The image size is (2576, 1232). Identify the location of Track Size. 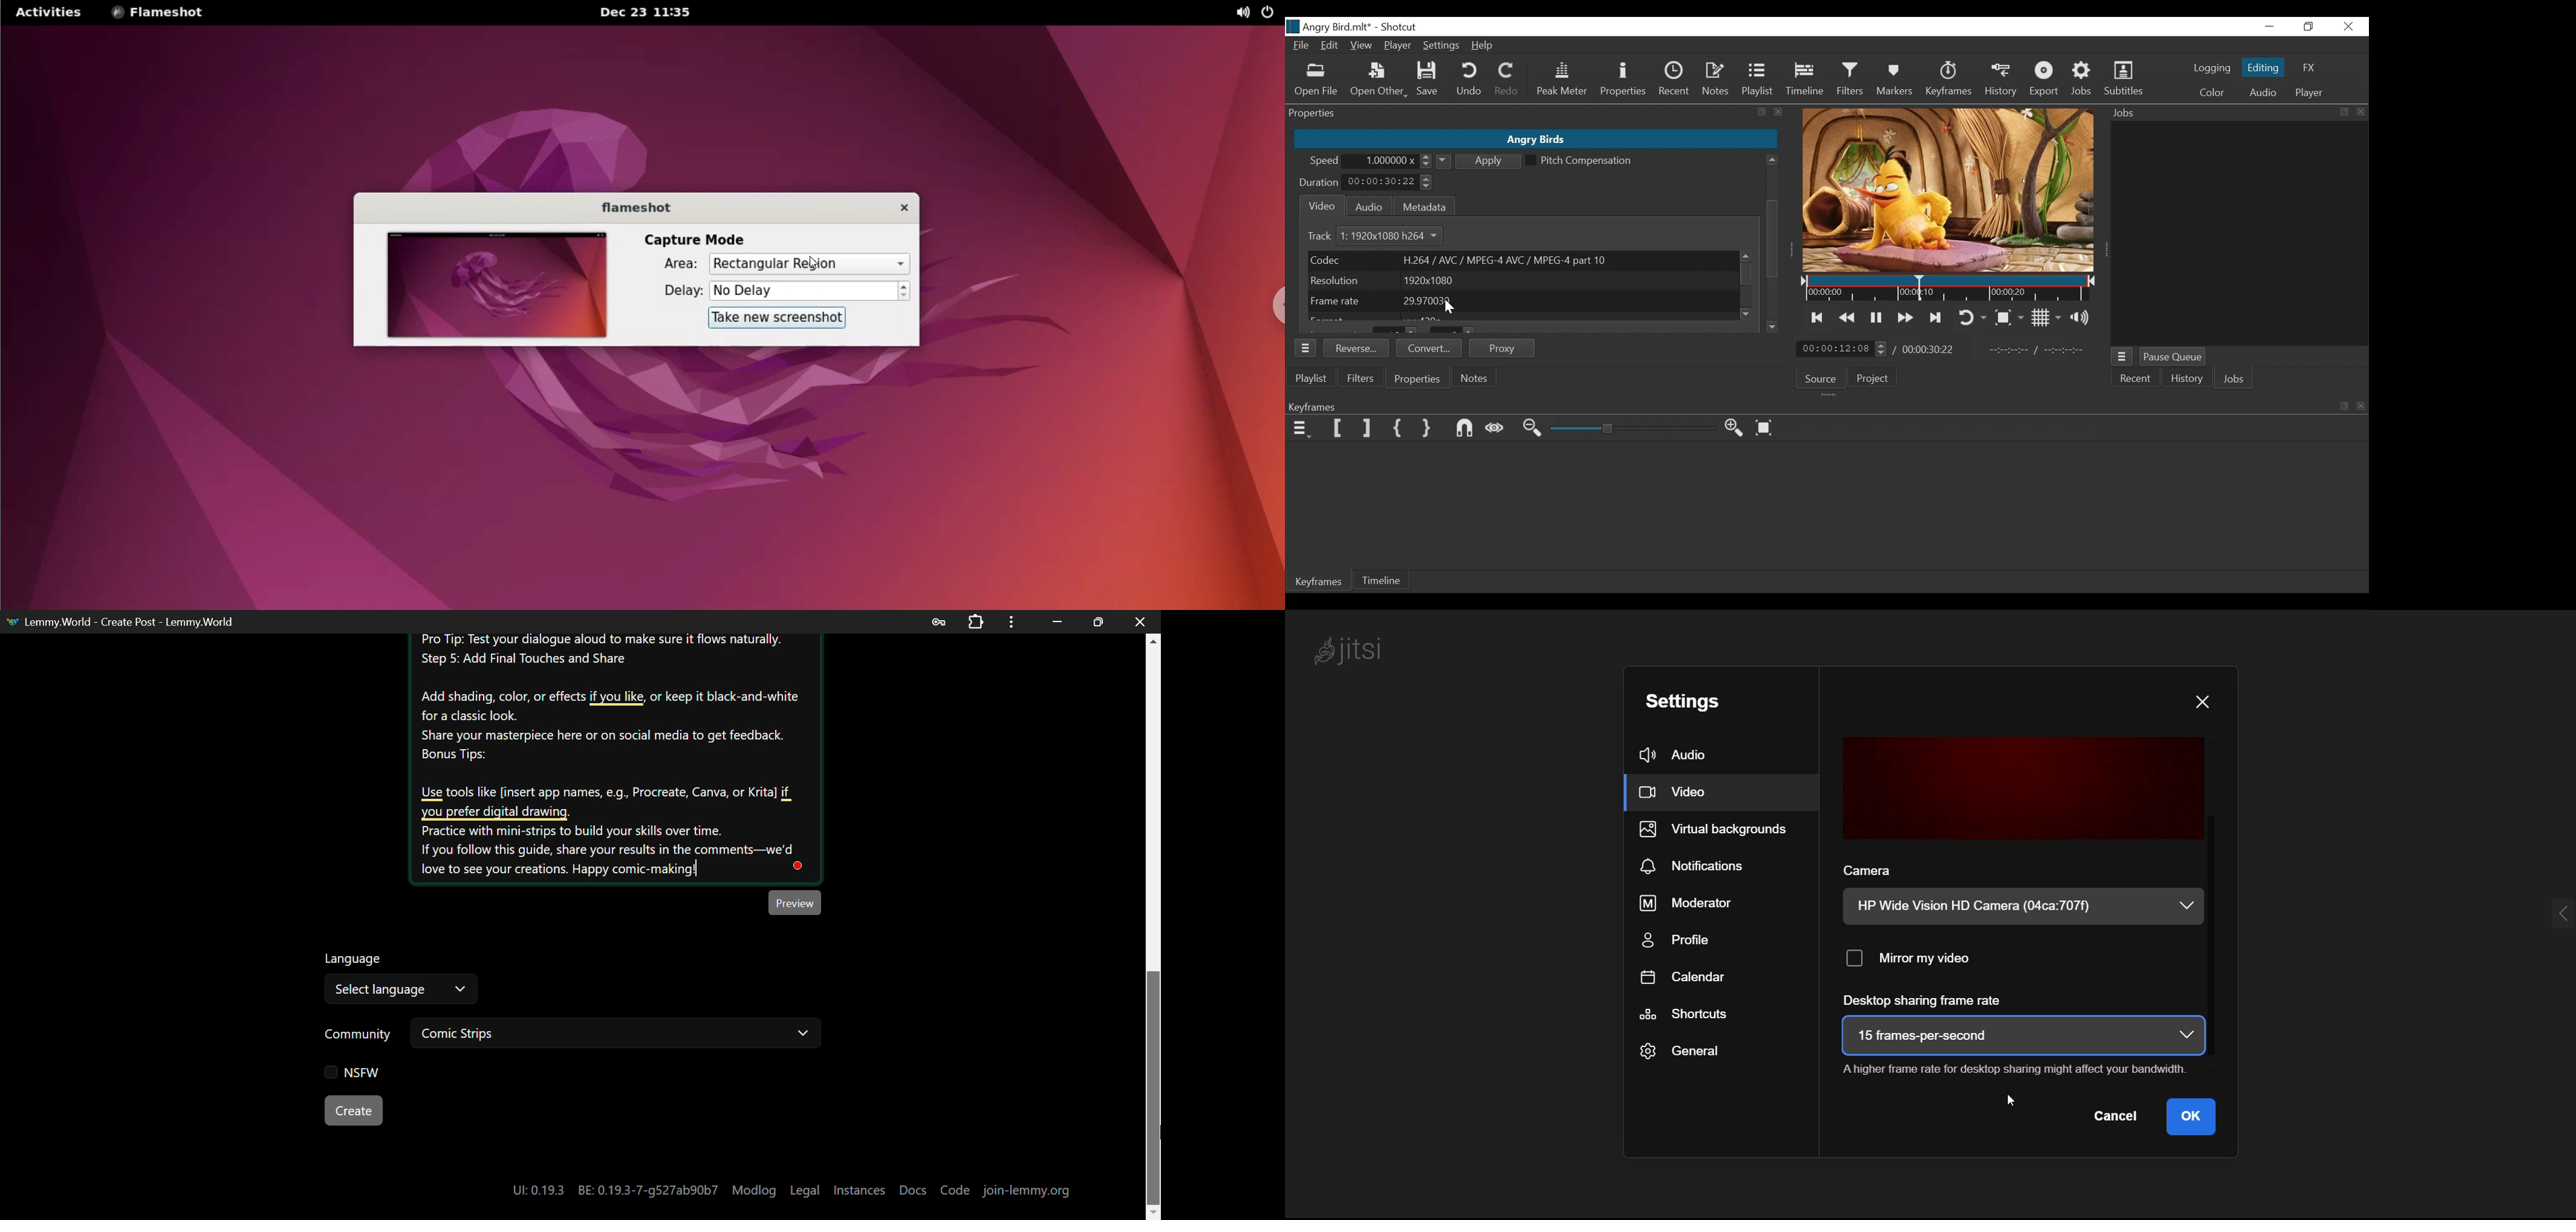
(1396, 236).